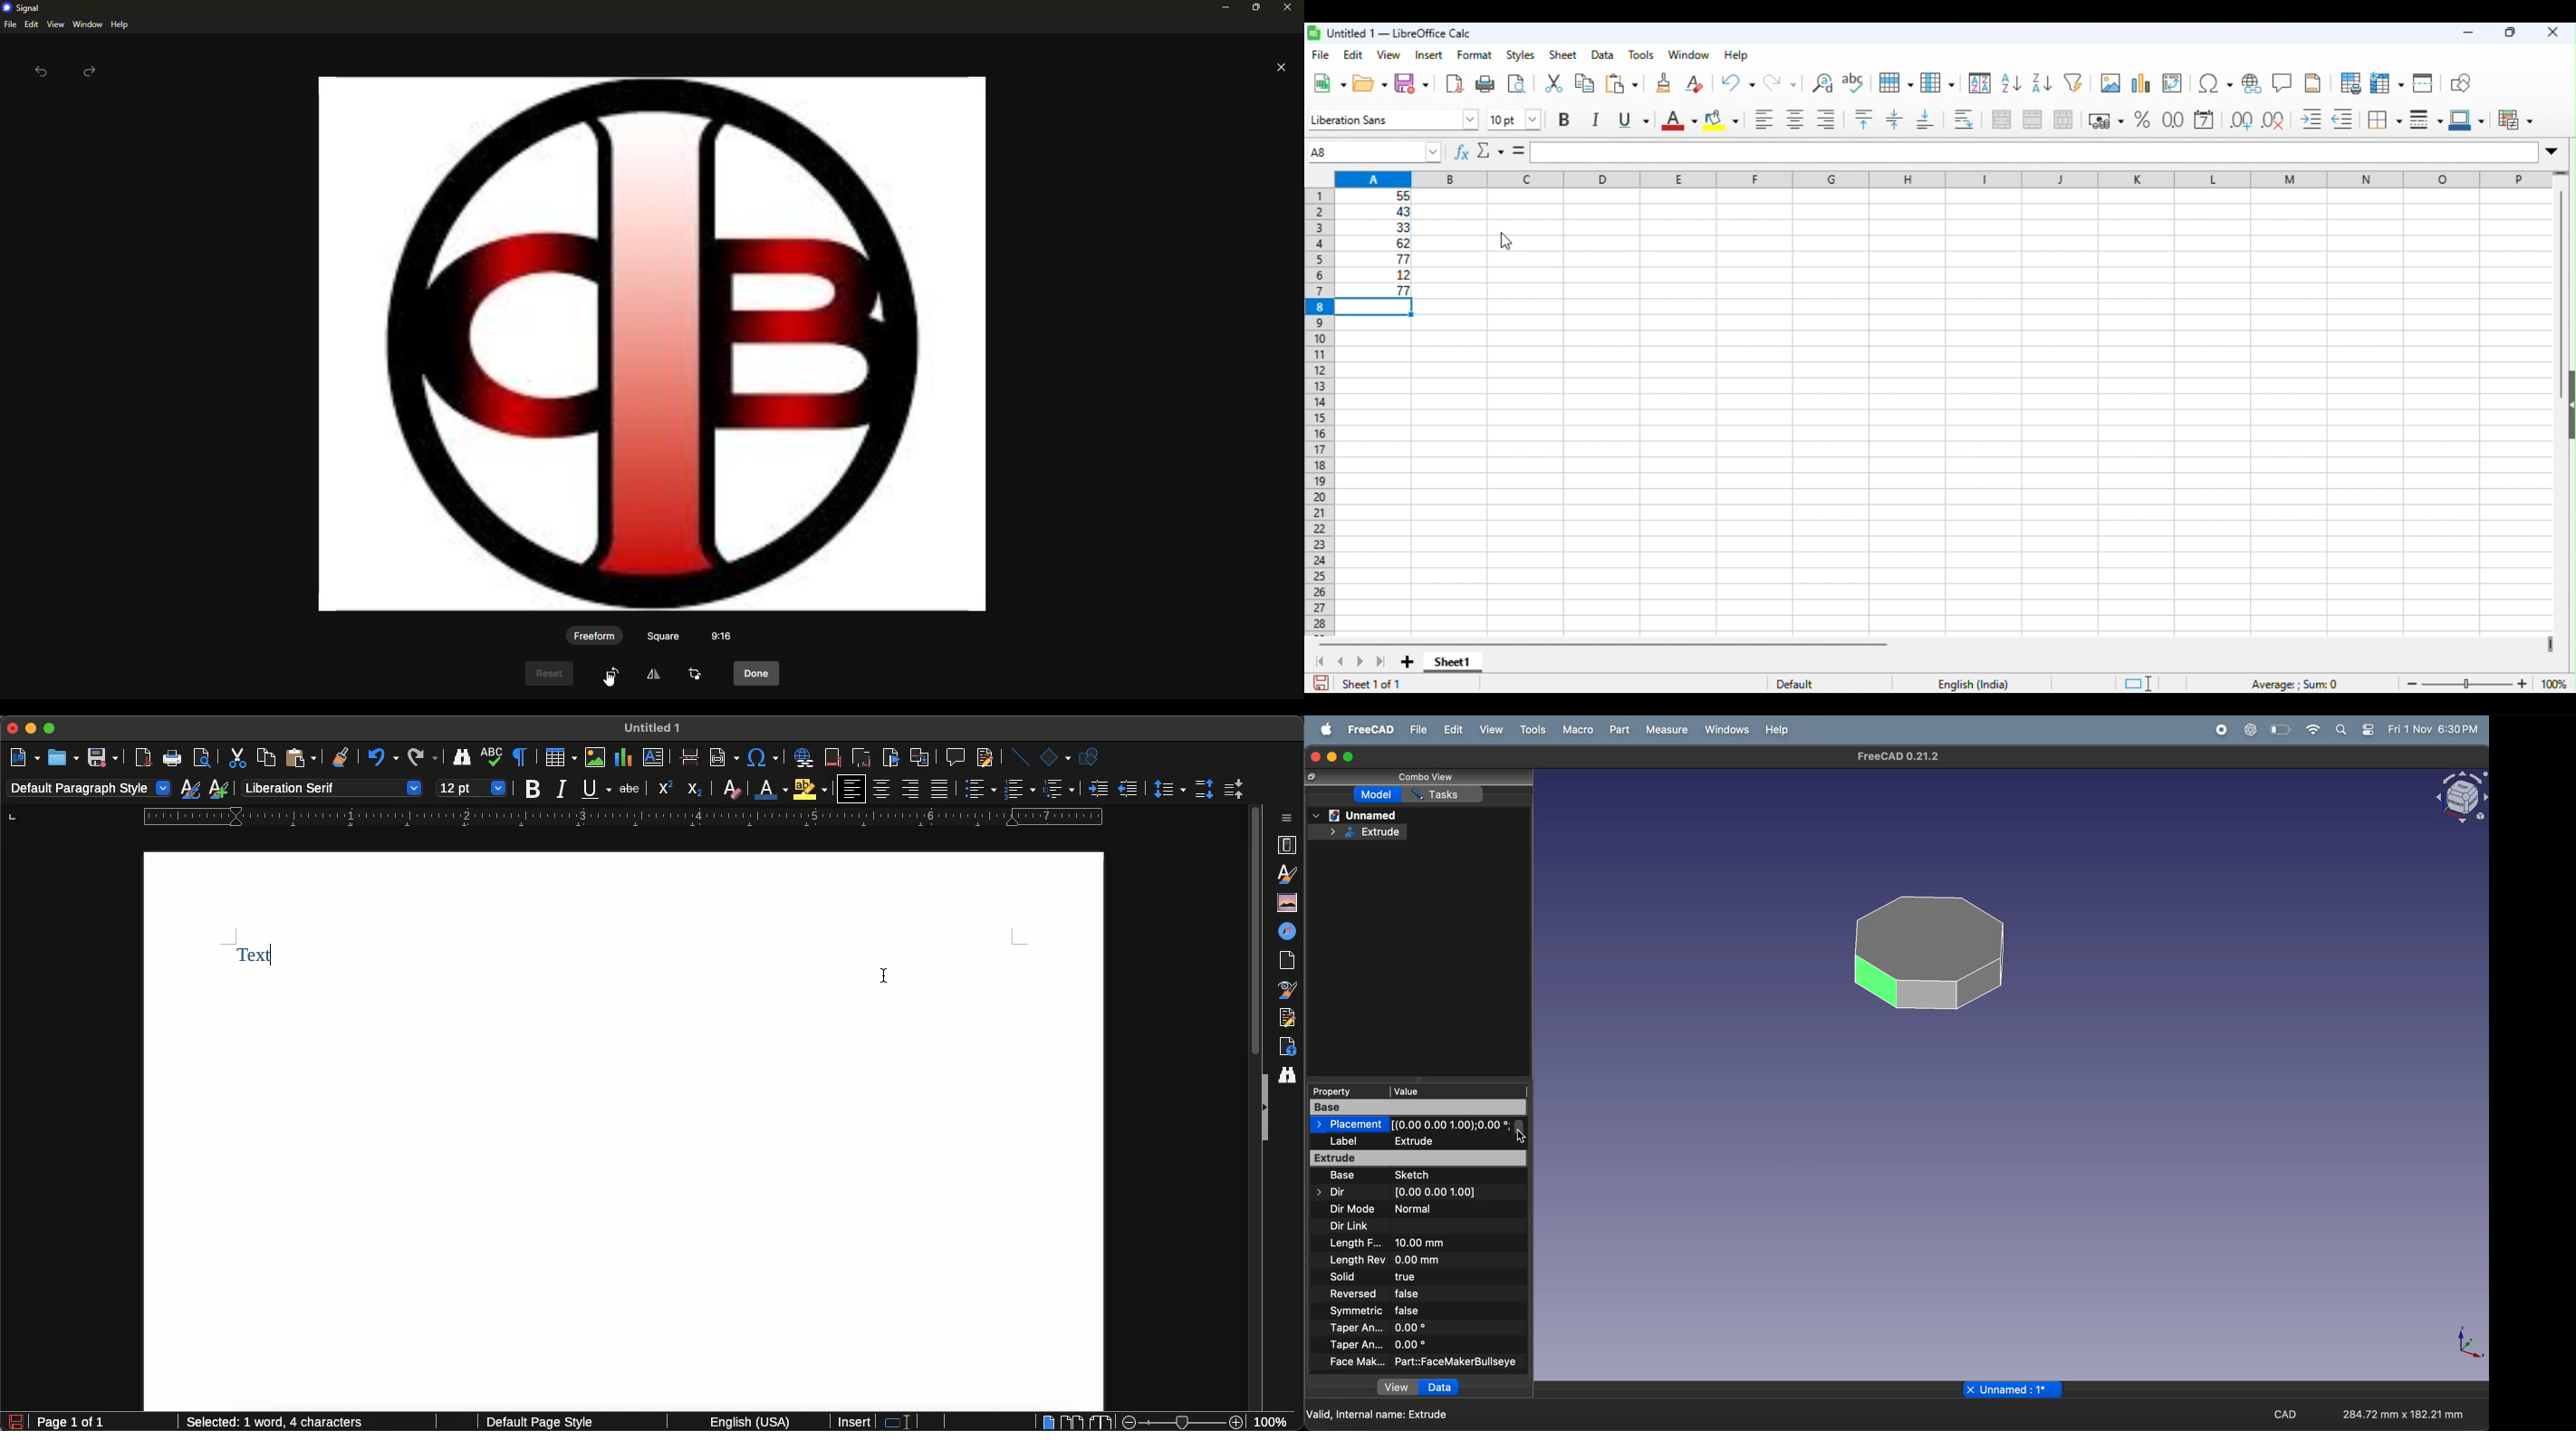  I want to click on Taper An... 0.00, so click(1384, 1327).